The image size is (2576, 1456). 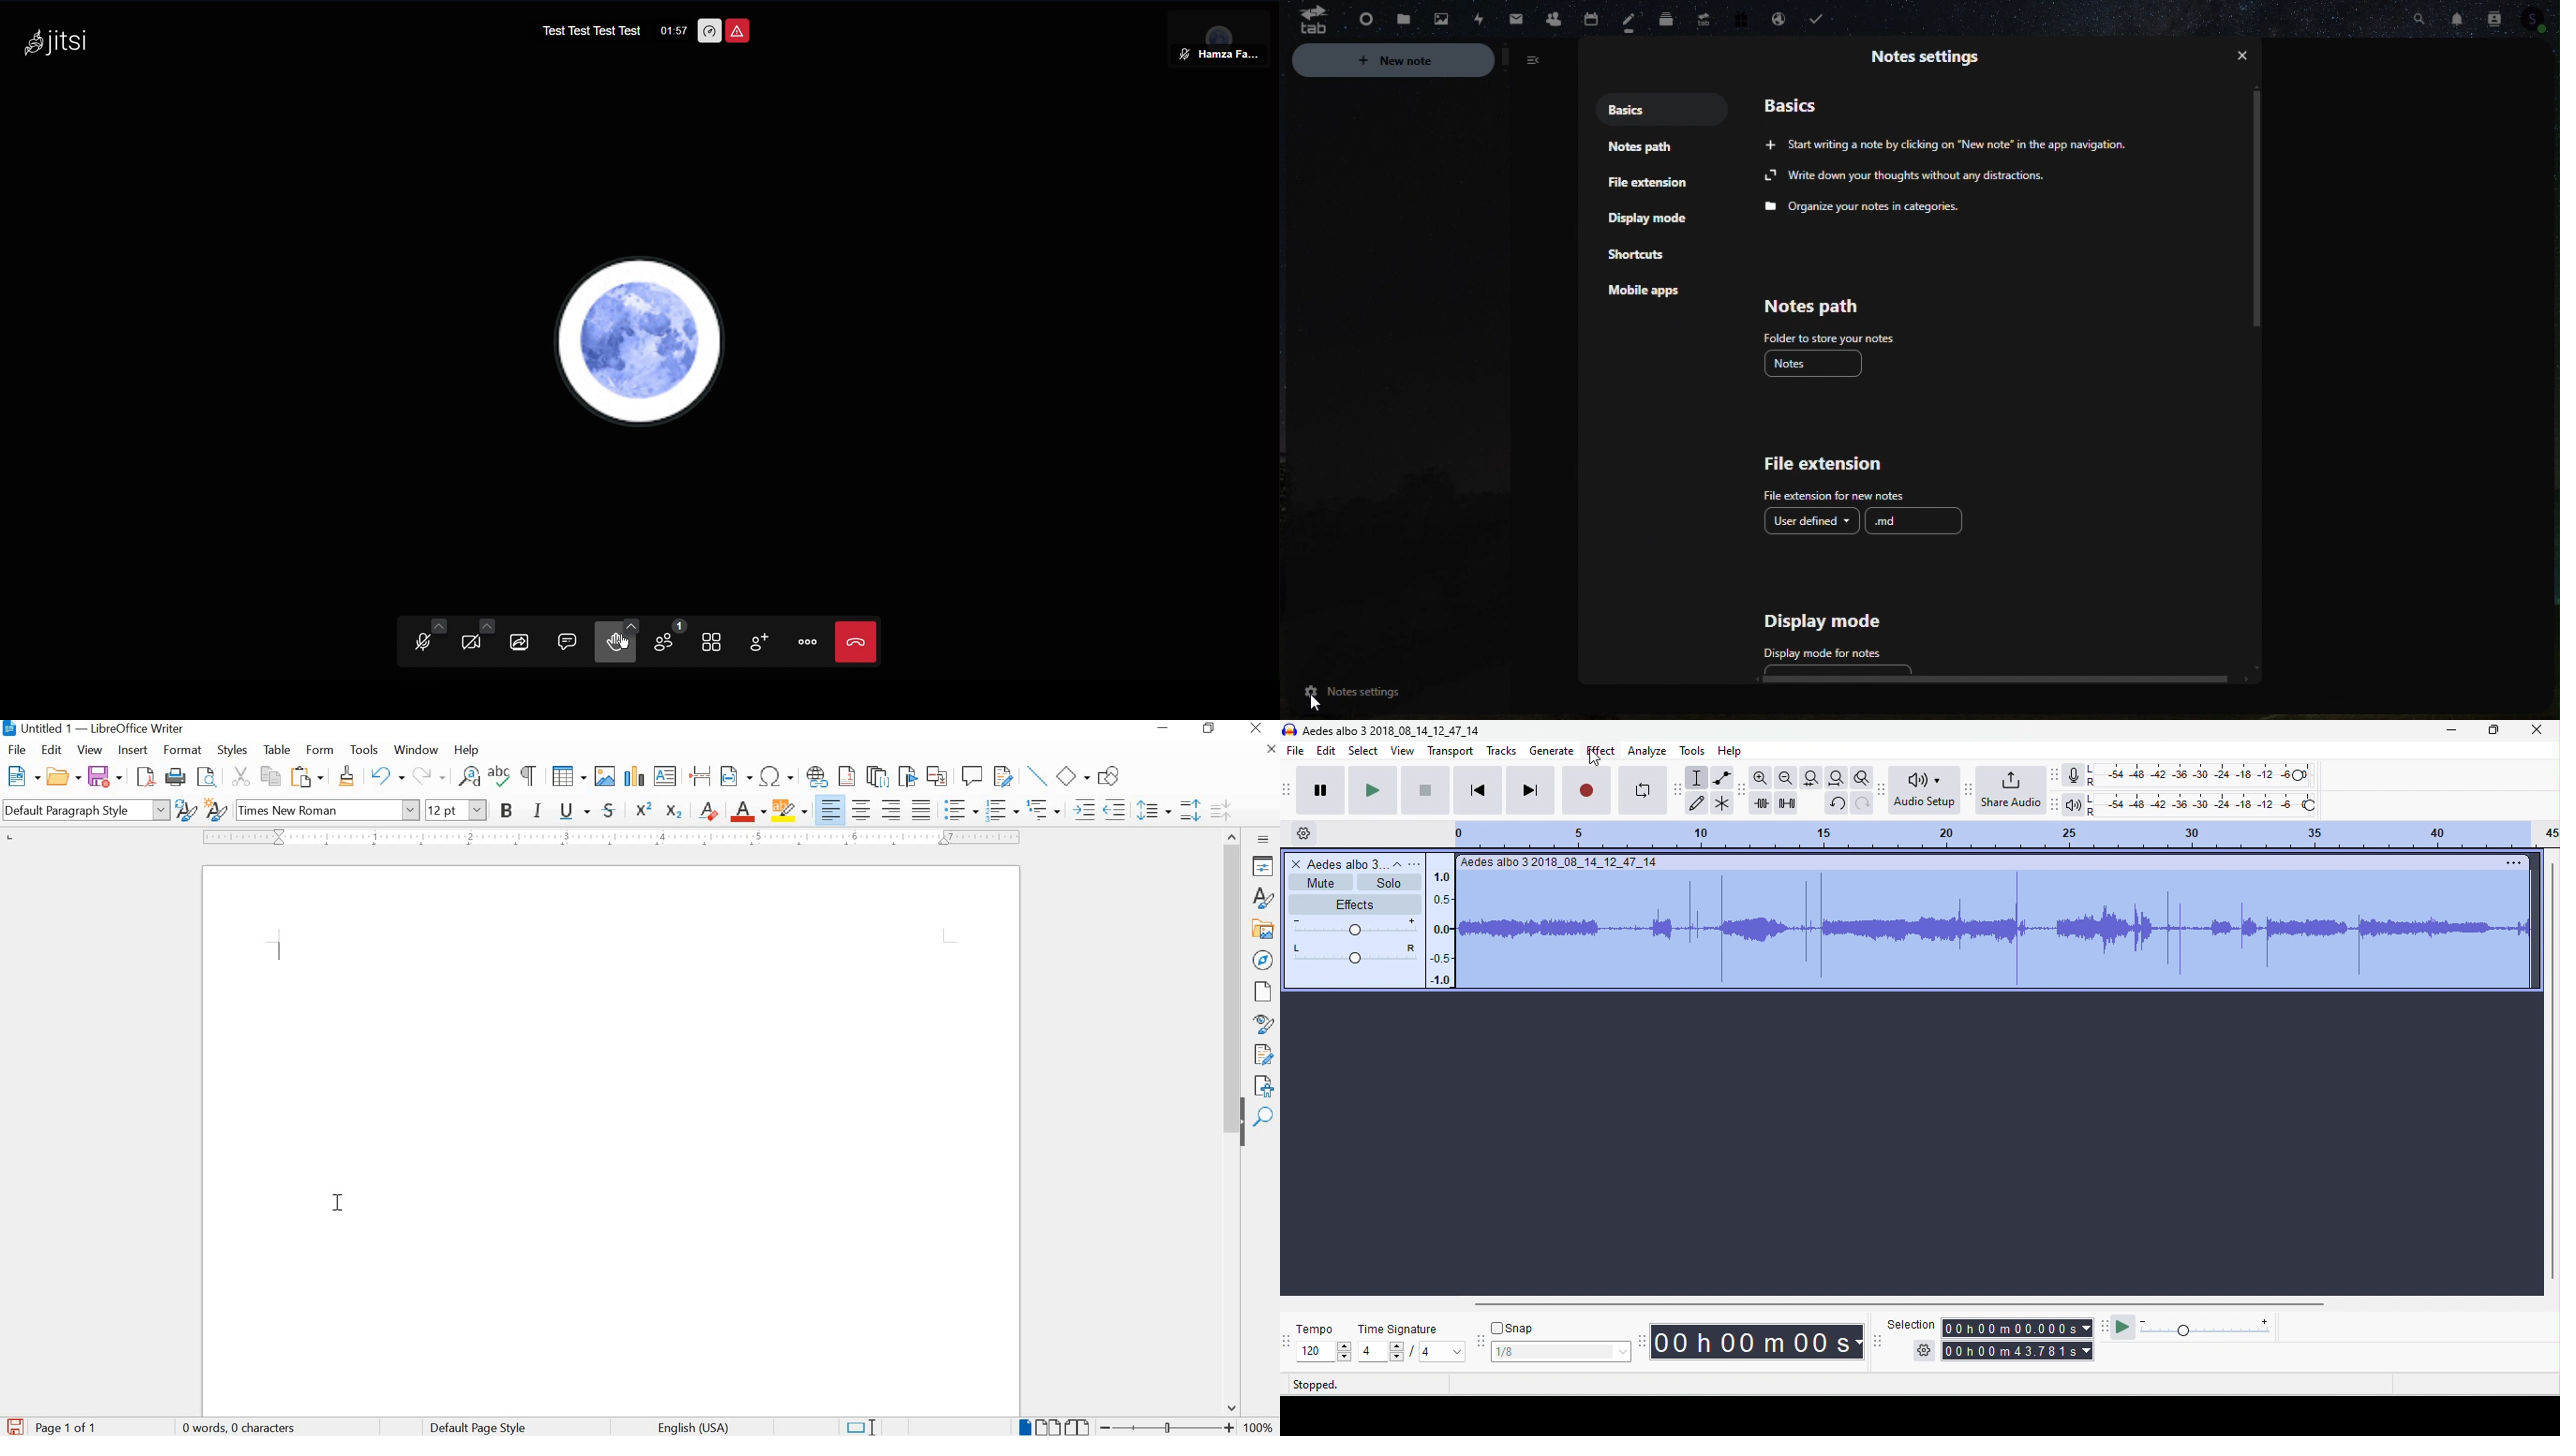 What do you see at coordinates (1425, 789) in the screenshot?
I see `stop` at bounding box center [1425, 789].